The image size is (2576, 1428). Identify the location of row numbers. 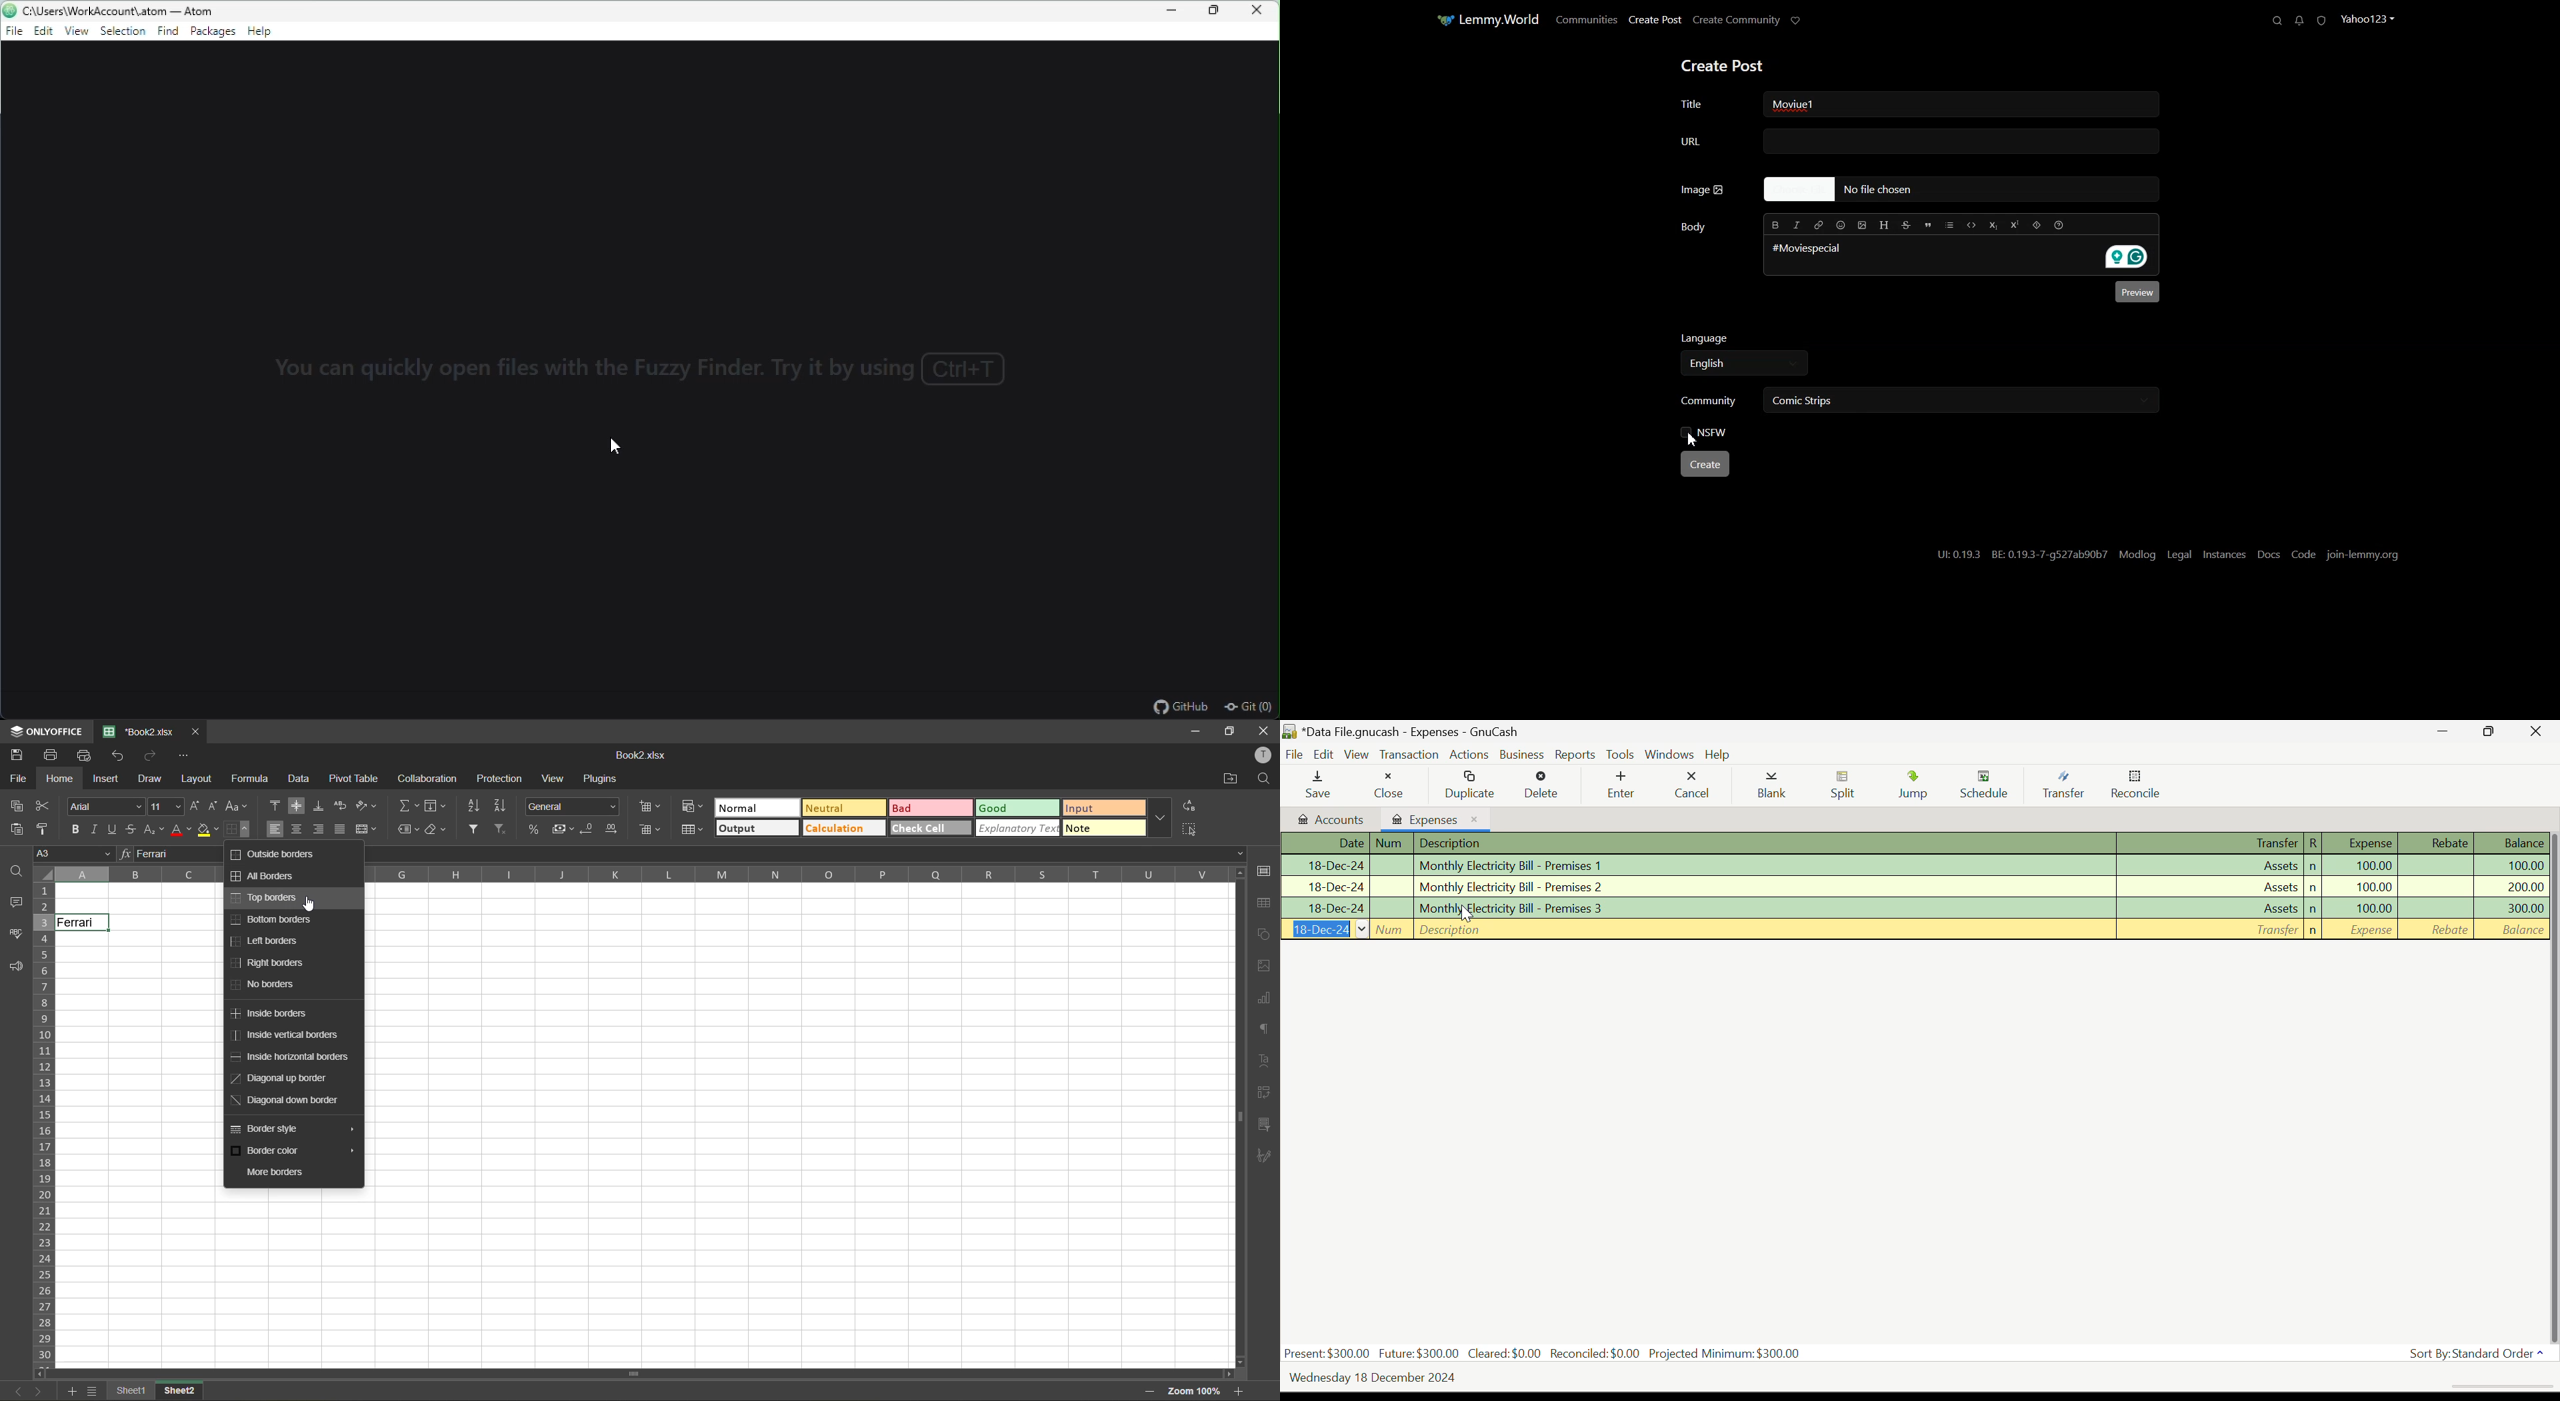
(44, 1124).